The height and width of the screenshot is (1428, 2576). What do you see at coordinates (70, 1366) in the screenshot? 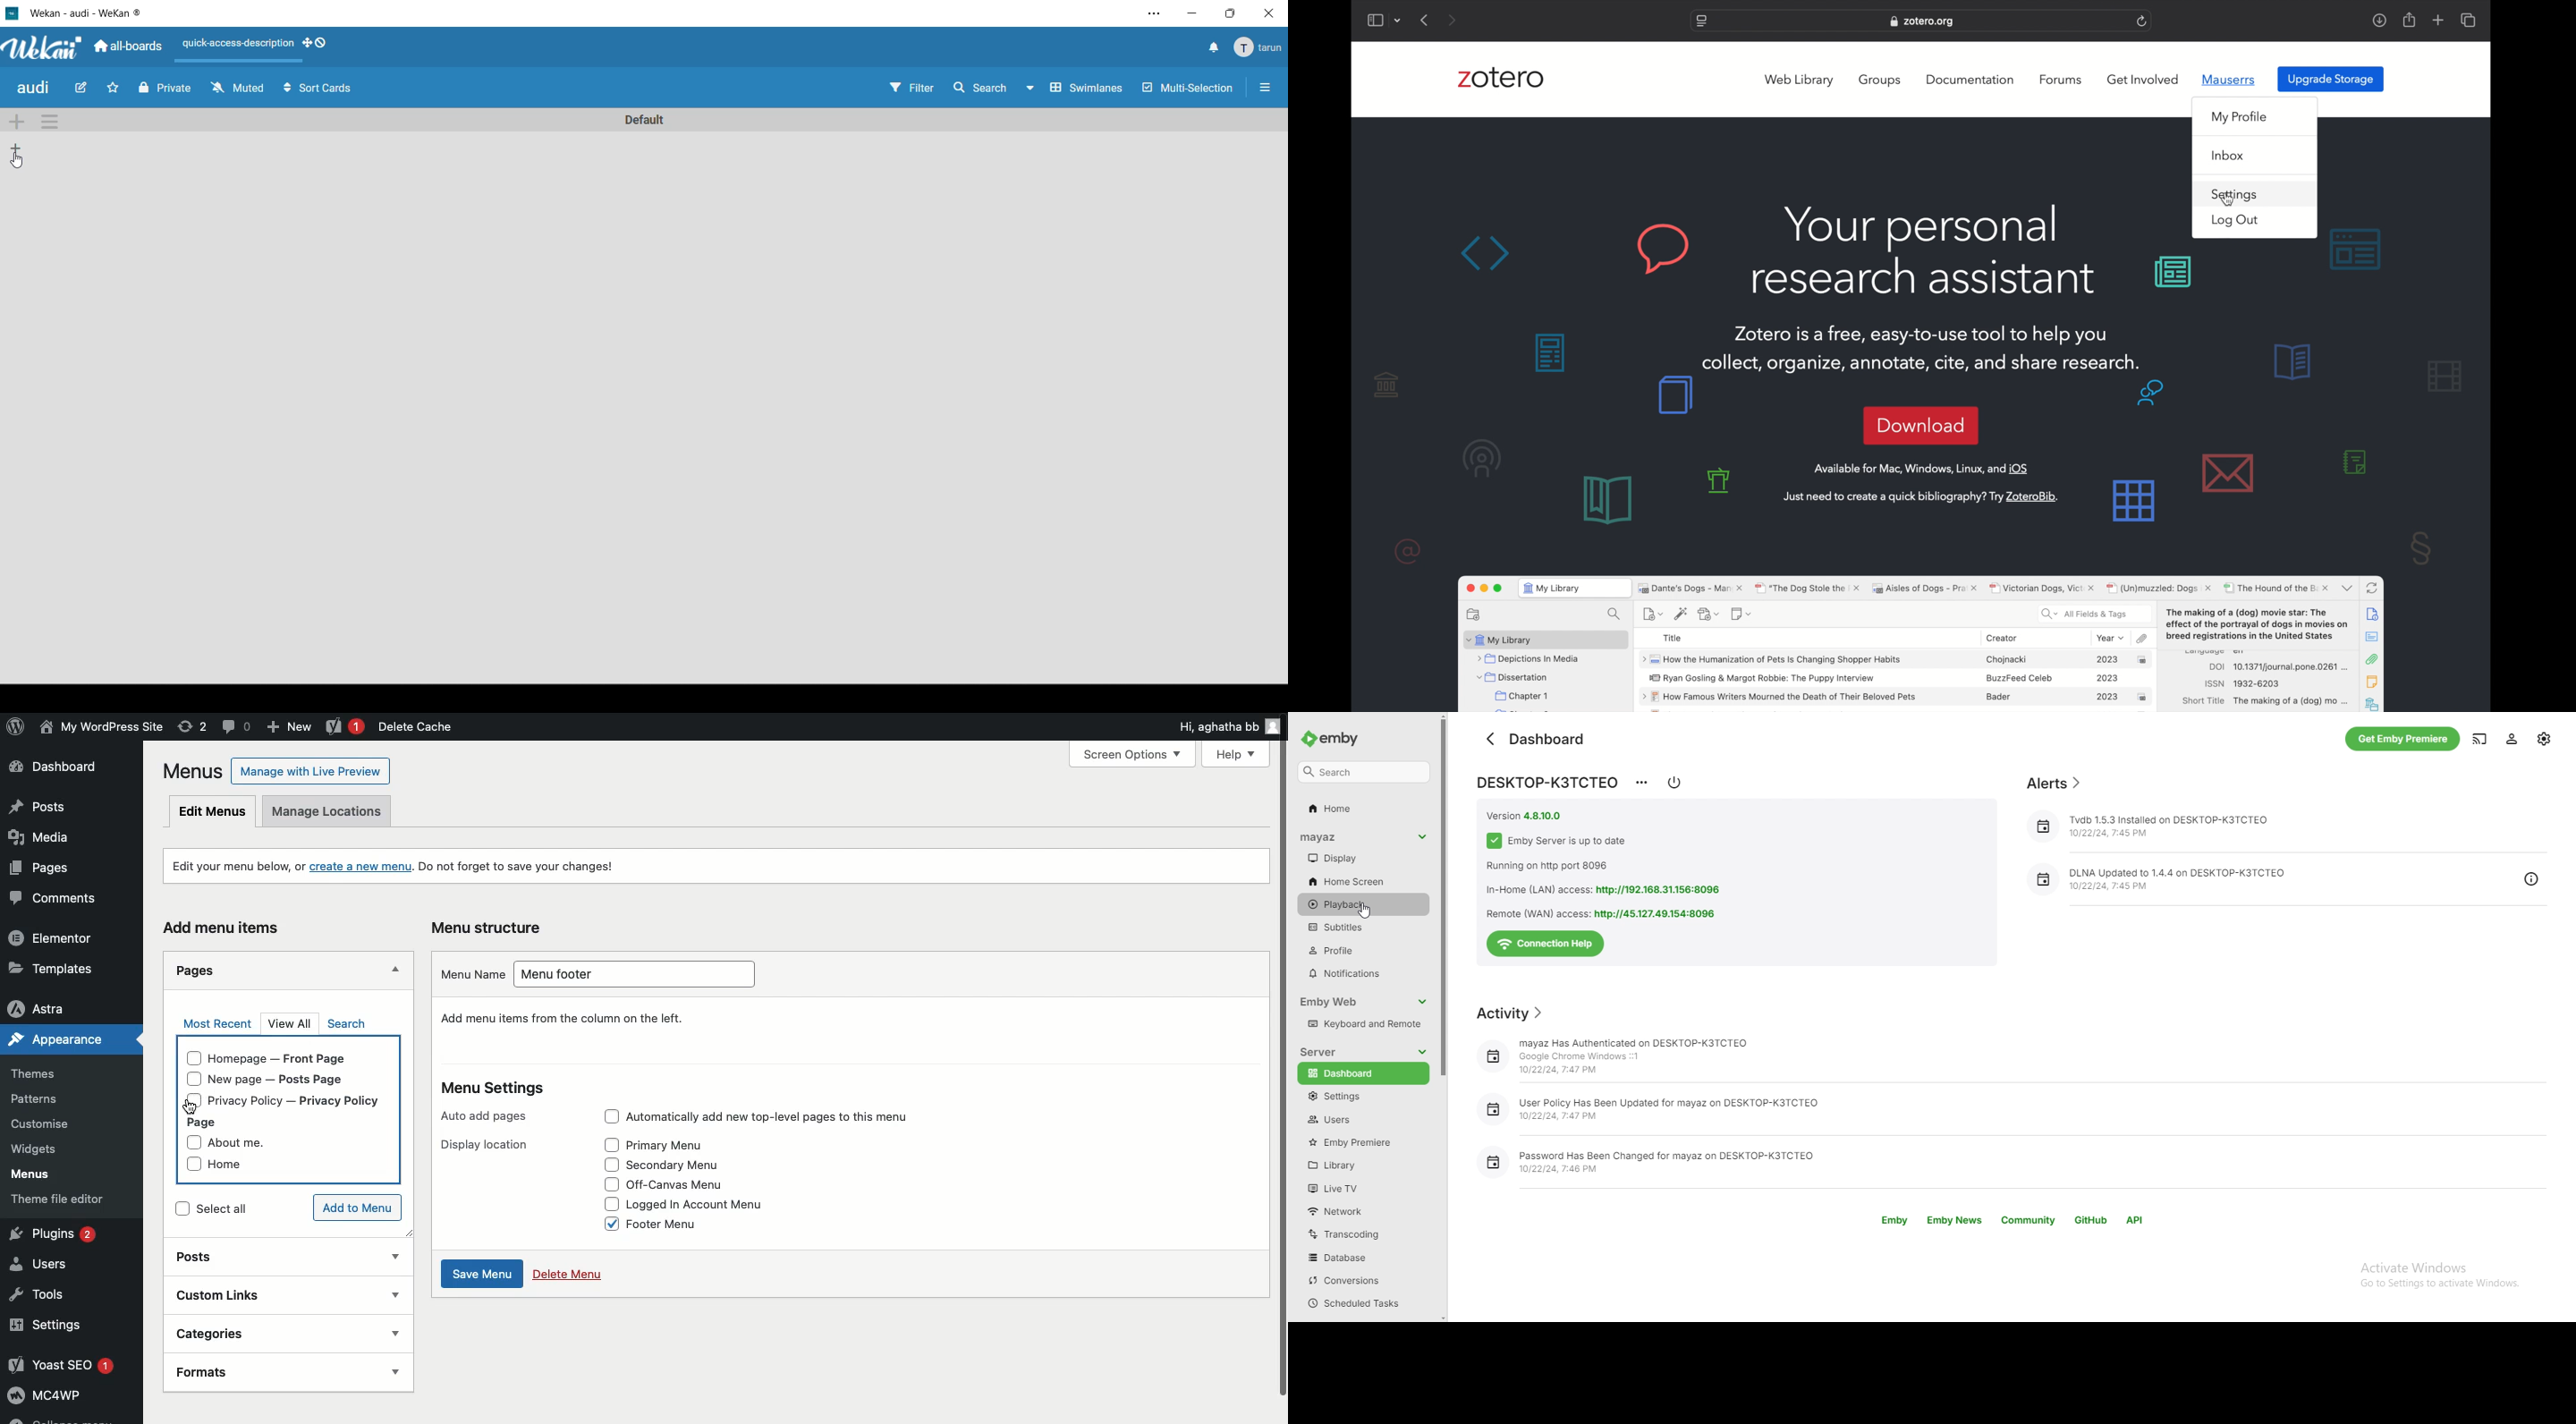
I see ` Yoast SEO ` at bounding box center [70, 1366].